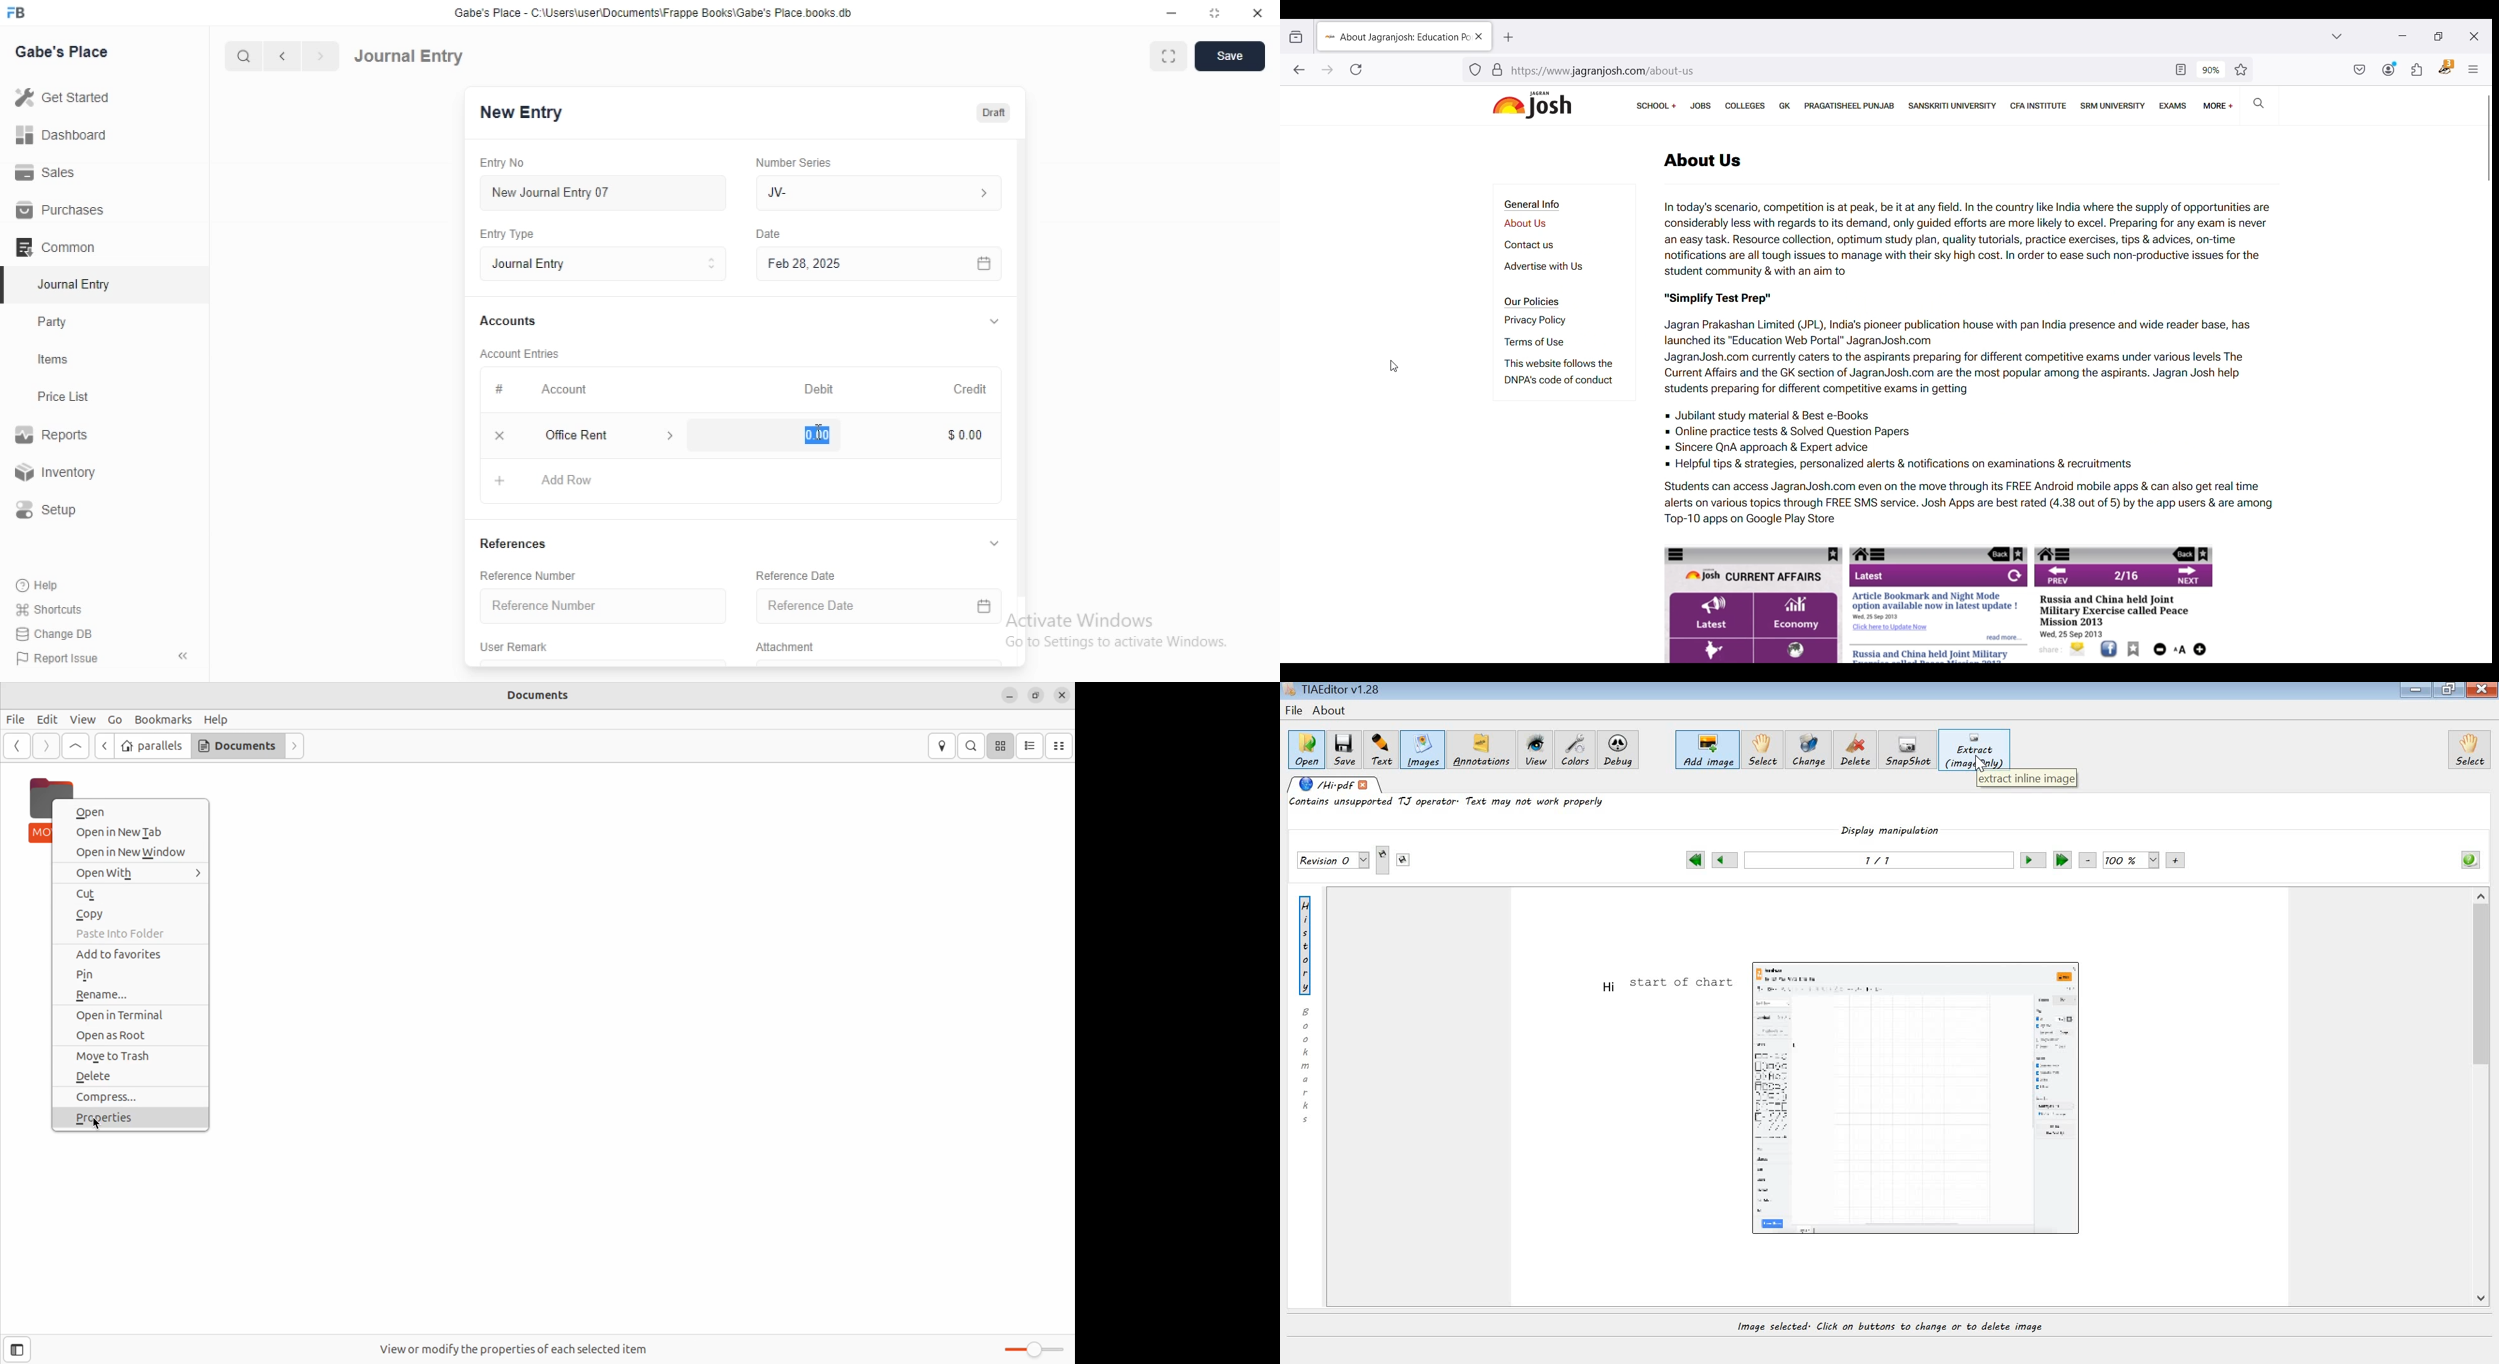 The height and width of the screenshot is (1372, 2520). I want to click on Party, so click(57, 322).